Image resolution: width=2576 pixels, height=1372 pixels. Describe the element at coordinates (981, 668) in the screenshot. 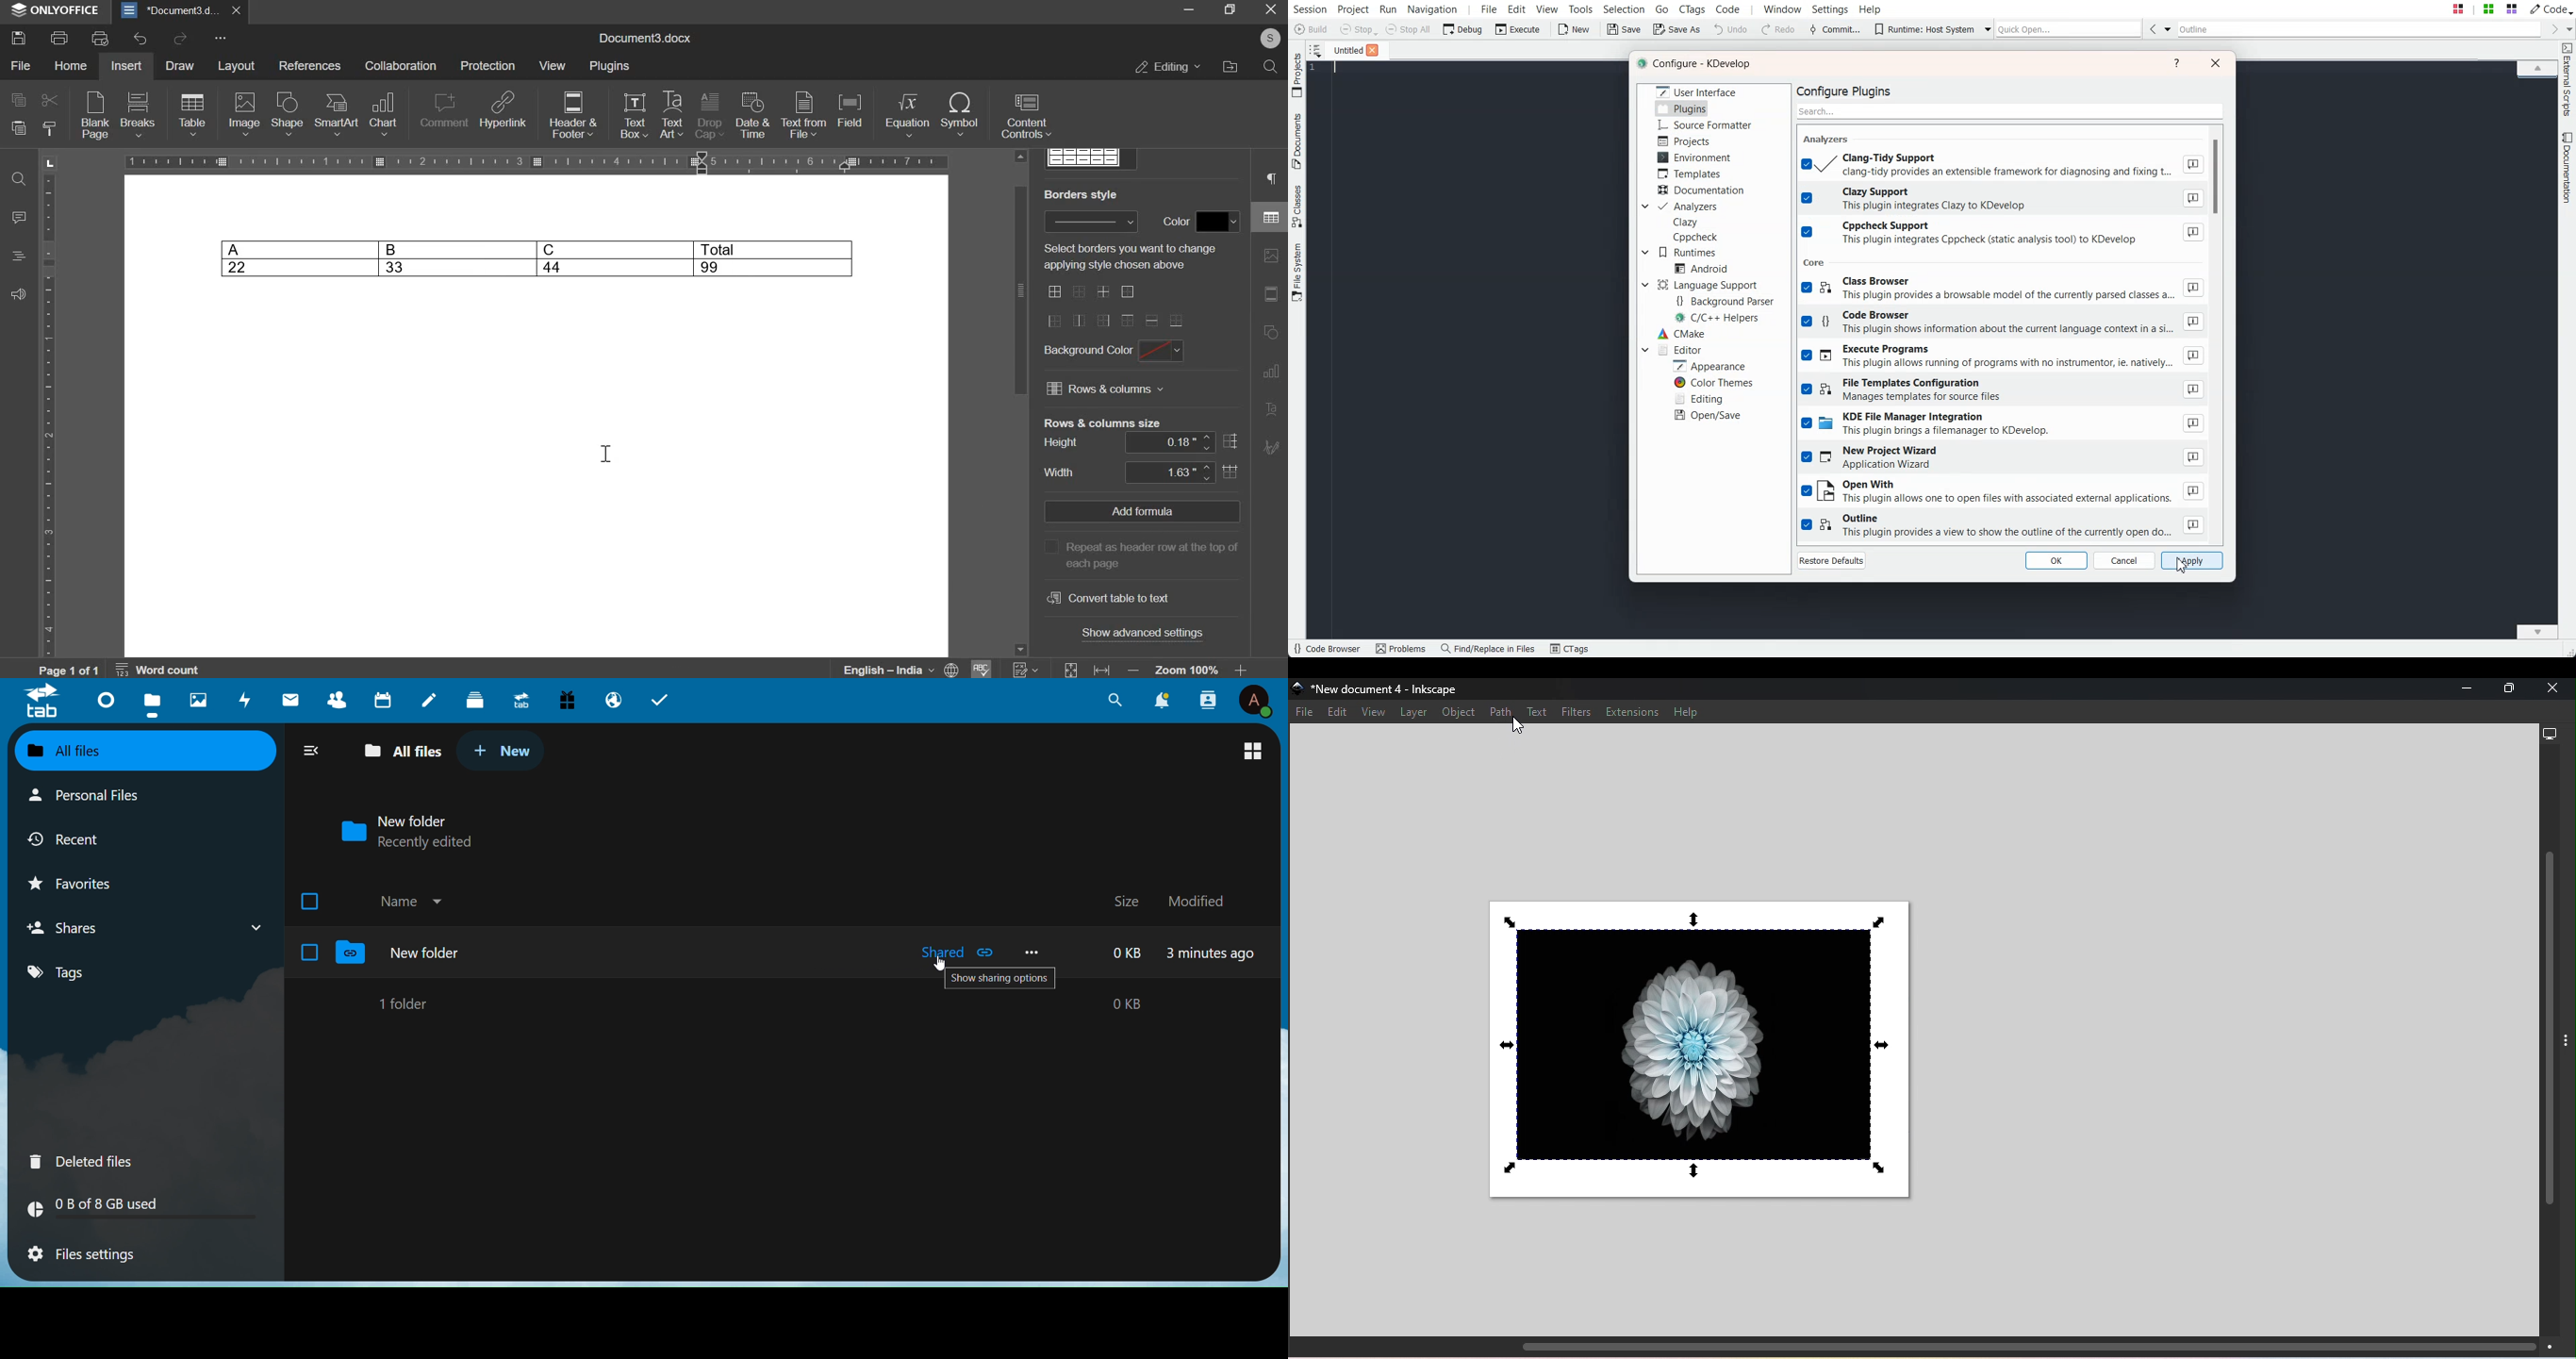

I see `spelling` at that location.